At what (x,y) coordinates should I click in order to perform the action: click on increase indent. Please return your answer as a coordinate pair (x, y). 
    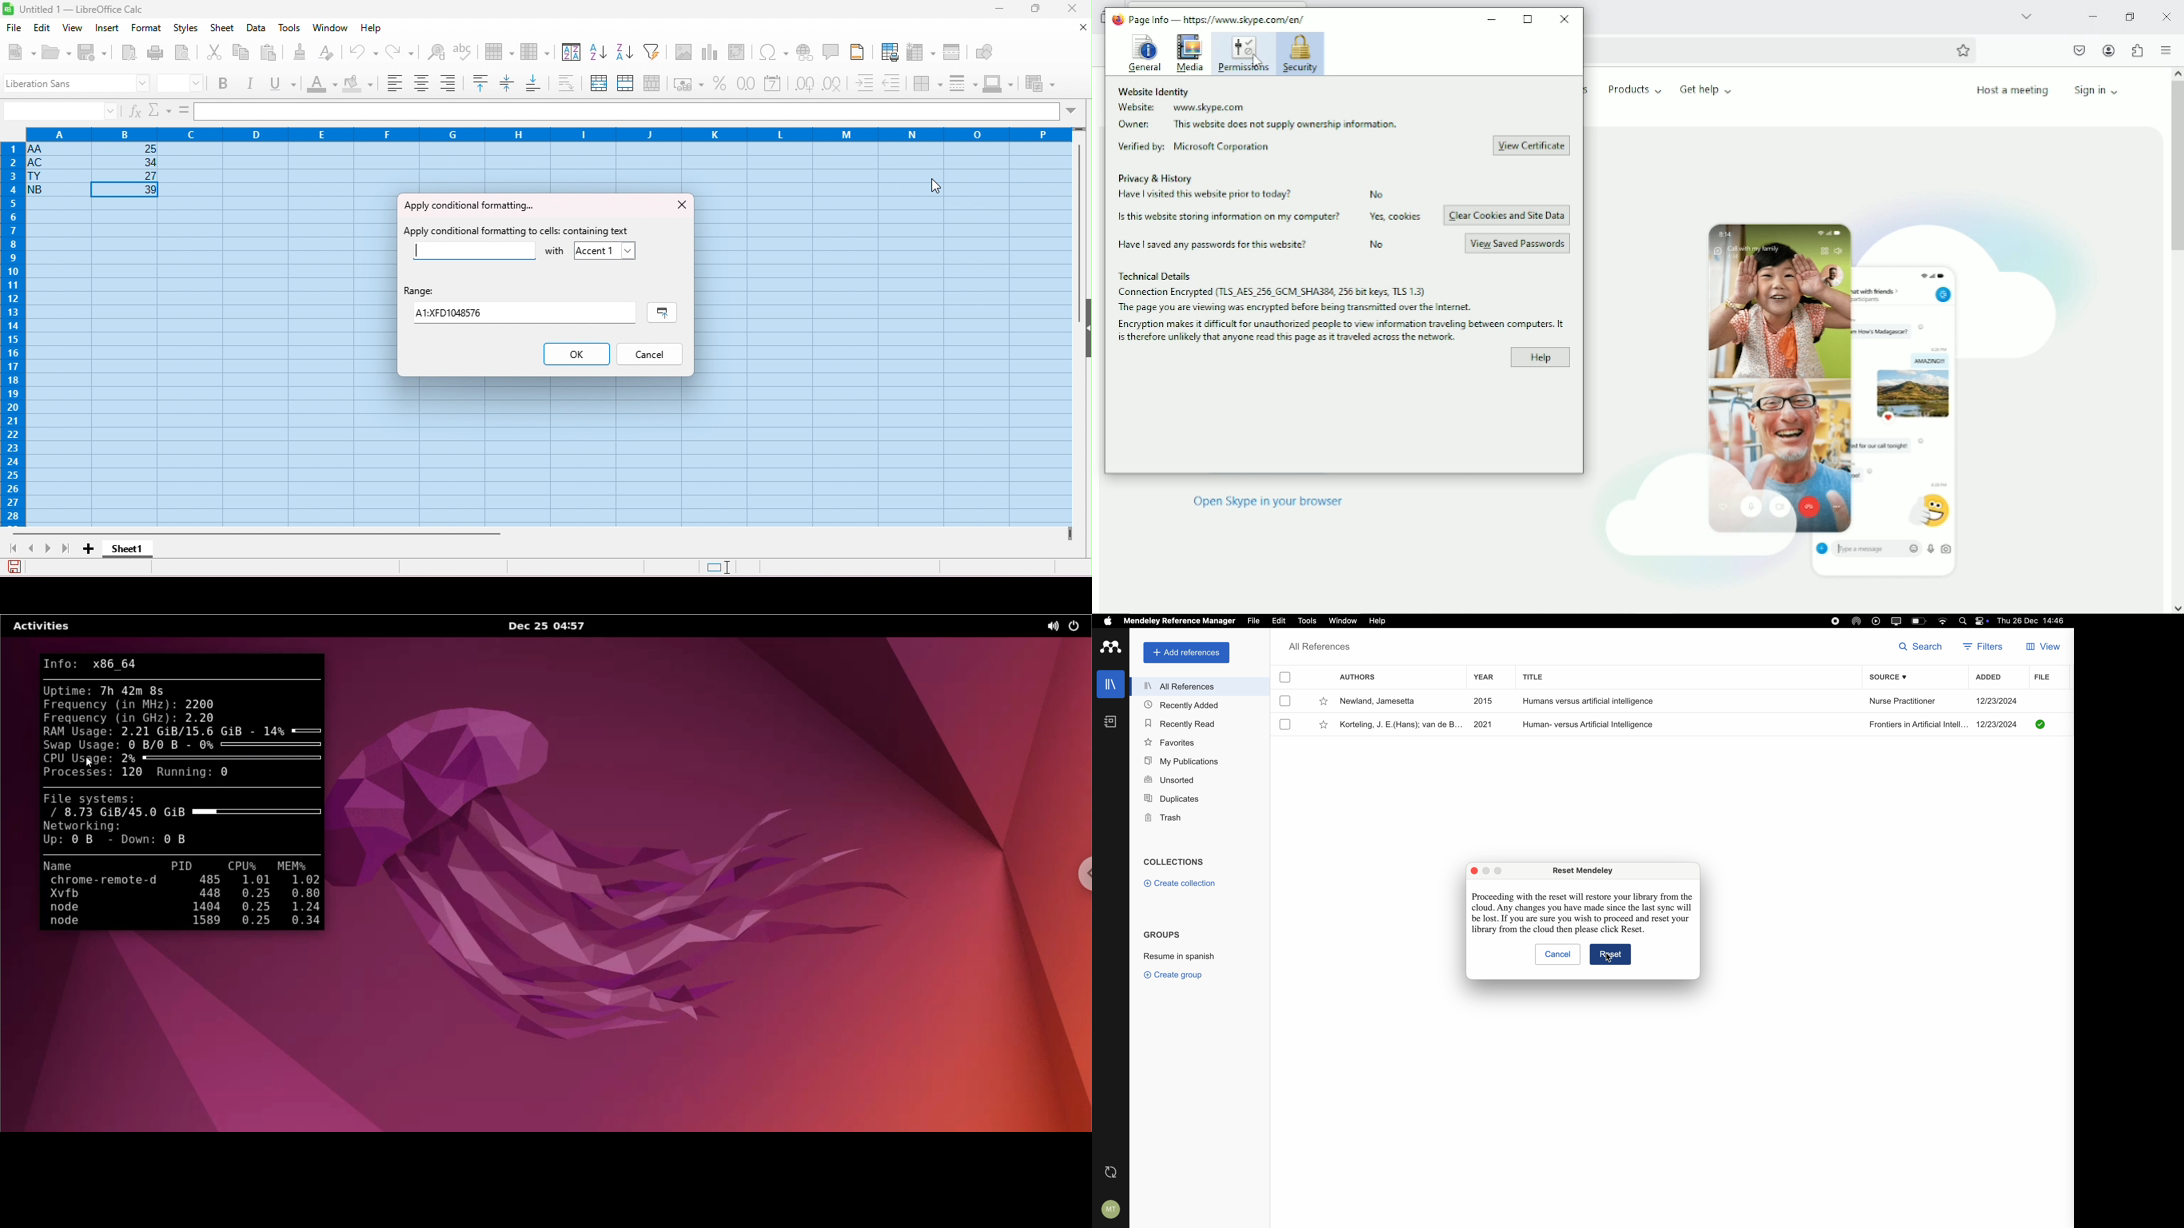
    Looking at the image, I should click on (866, 82).